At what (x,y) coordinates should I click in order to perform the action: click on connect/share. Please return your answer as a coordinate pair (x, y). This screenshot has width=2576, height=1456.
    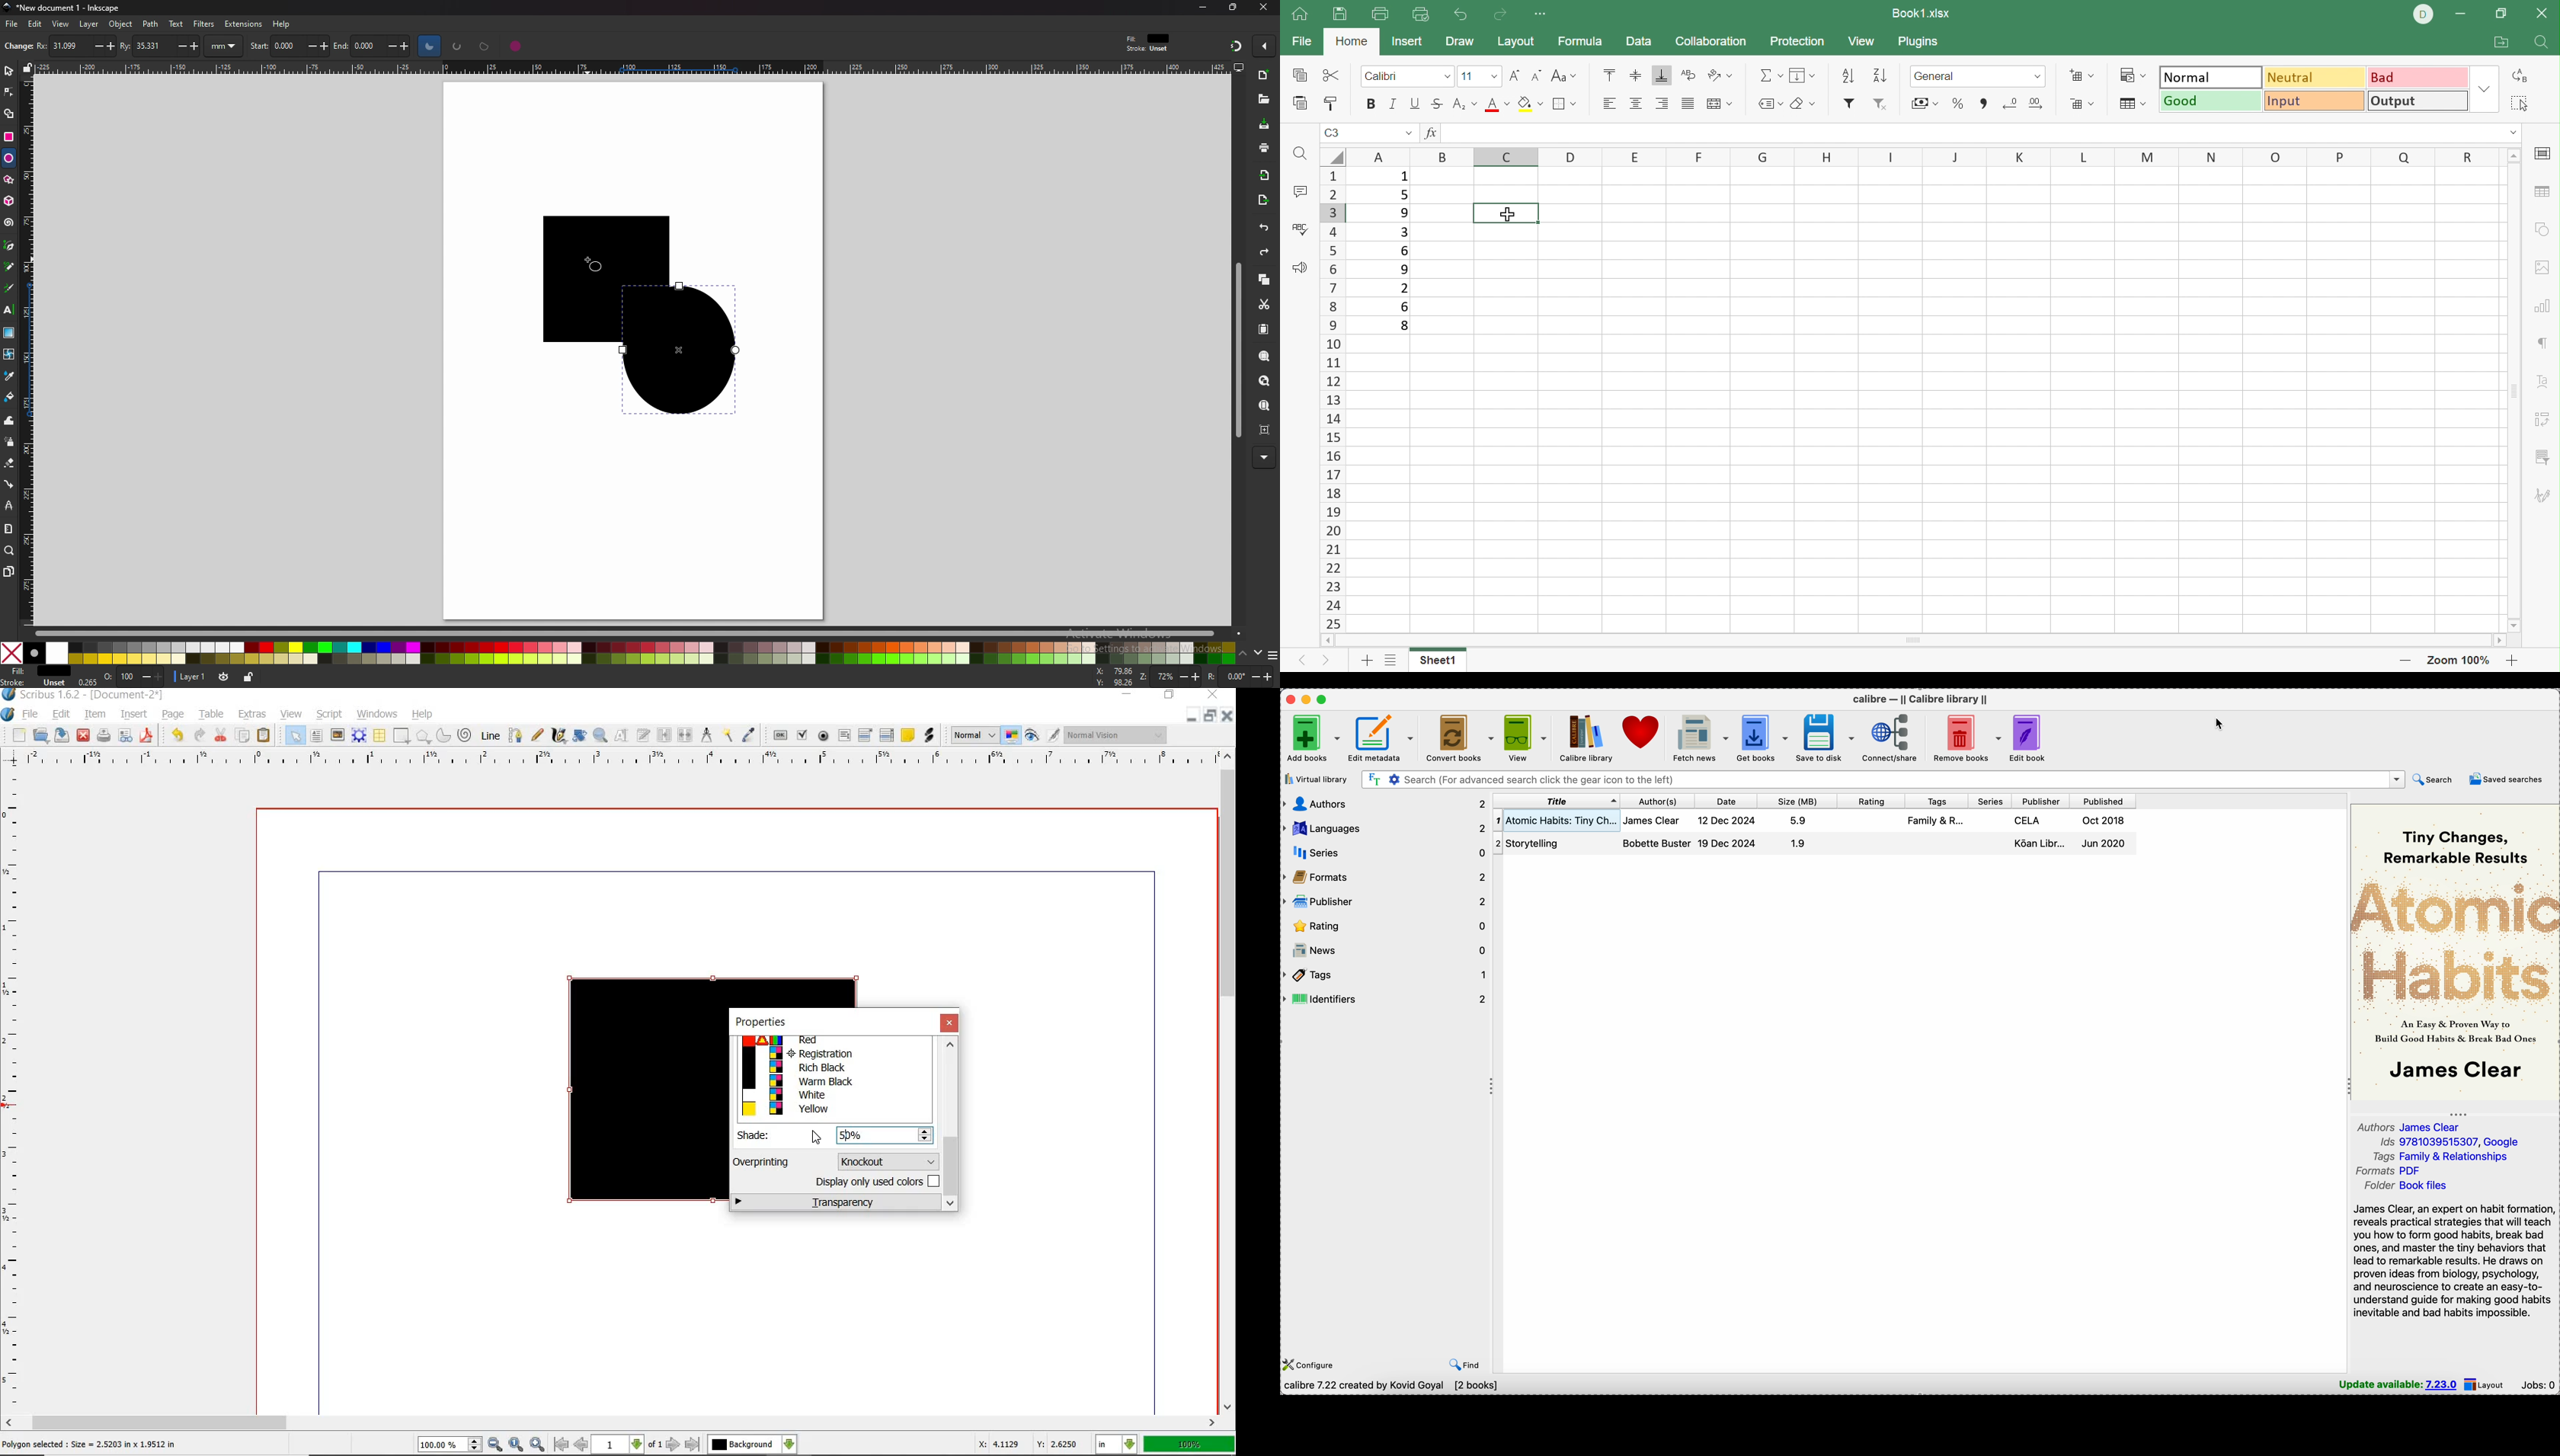
    Looking at the image, I should click on (1890, 737).